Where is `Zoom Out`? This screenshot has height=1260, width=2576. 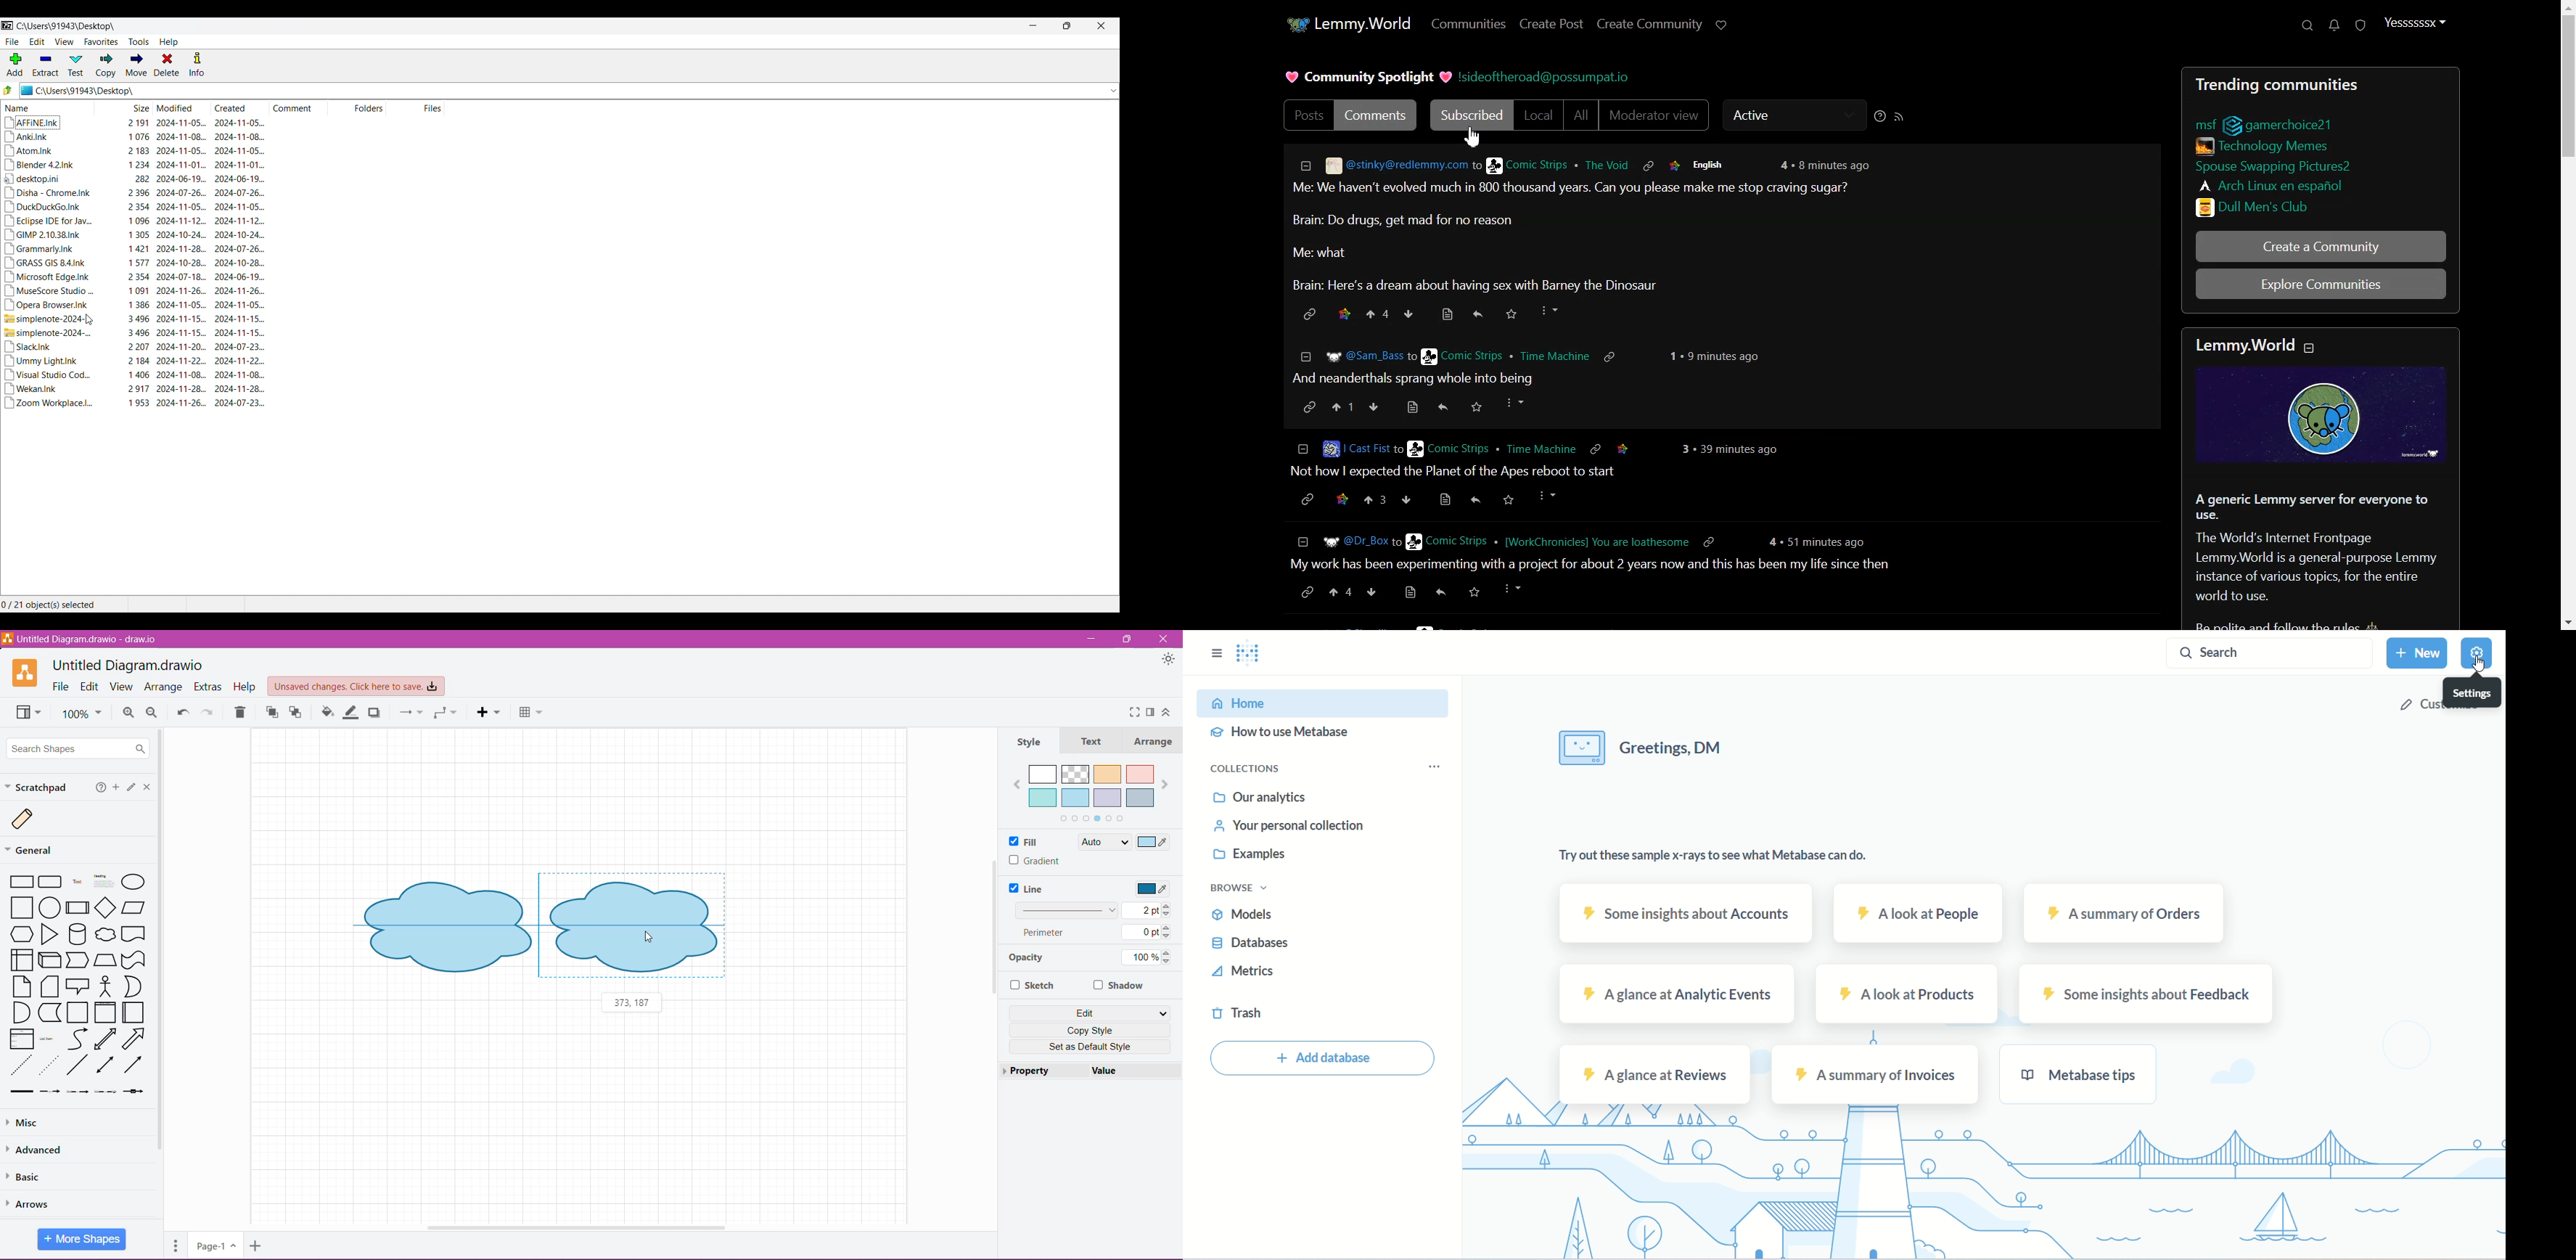 Zoom Out is located at coordinates (153, 713).